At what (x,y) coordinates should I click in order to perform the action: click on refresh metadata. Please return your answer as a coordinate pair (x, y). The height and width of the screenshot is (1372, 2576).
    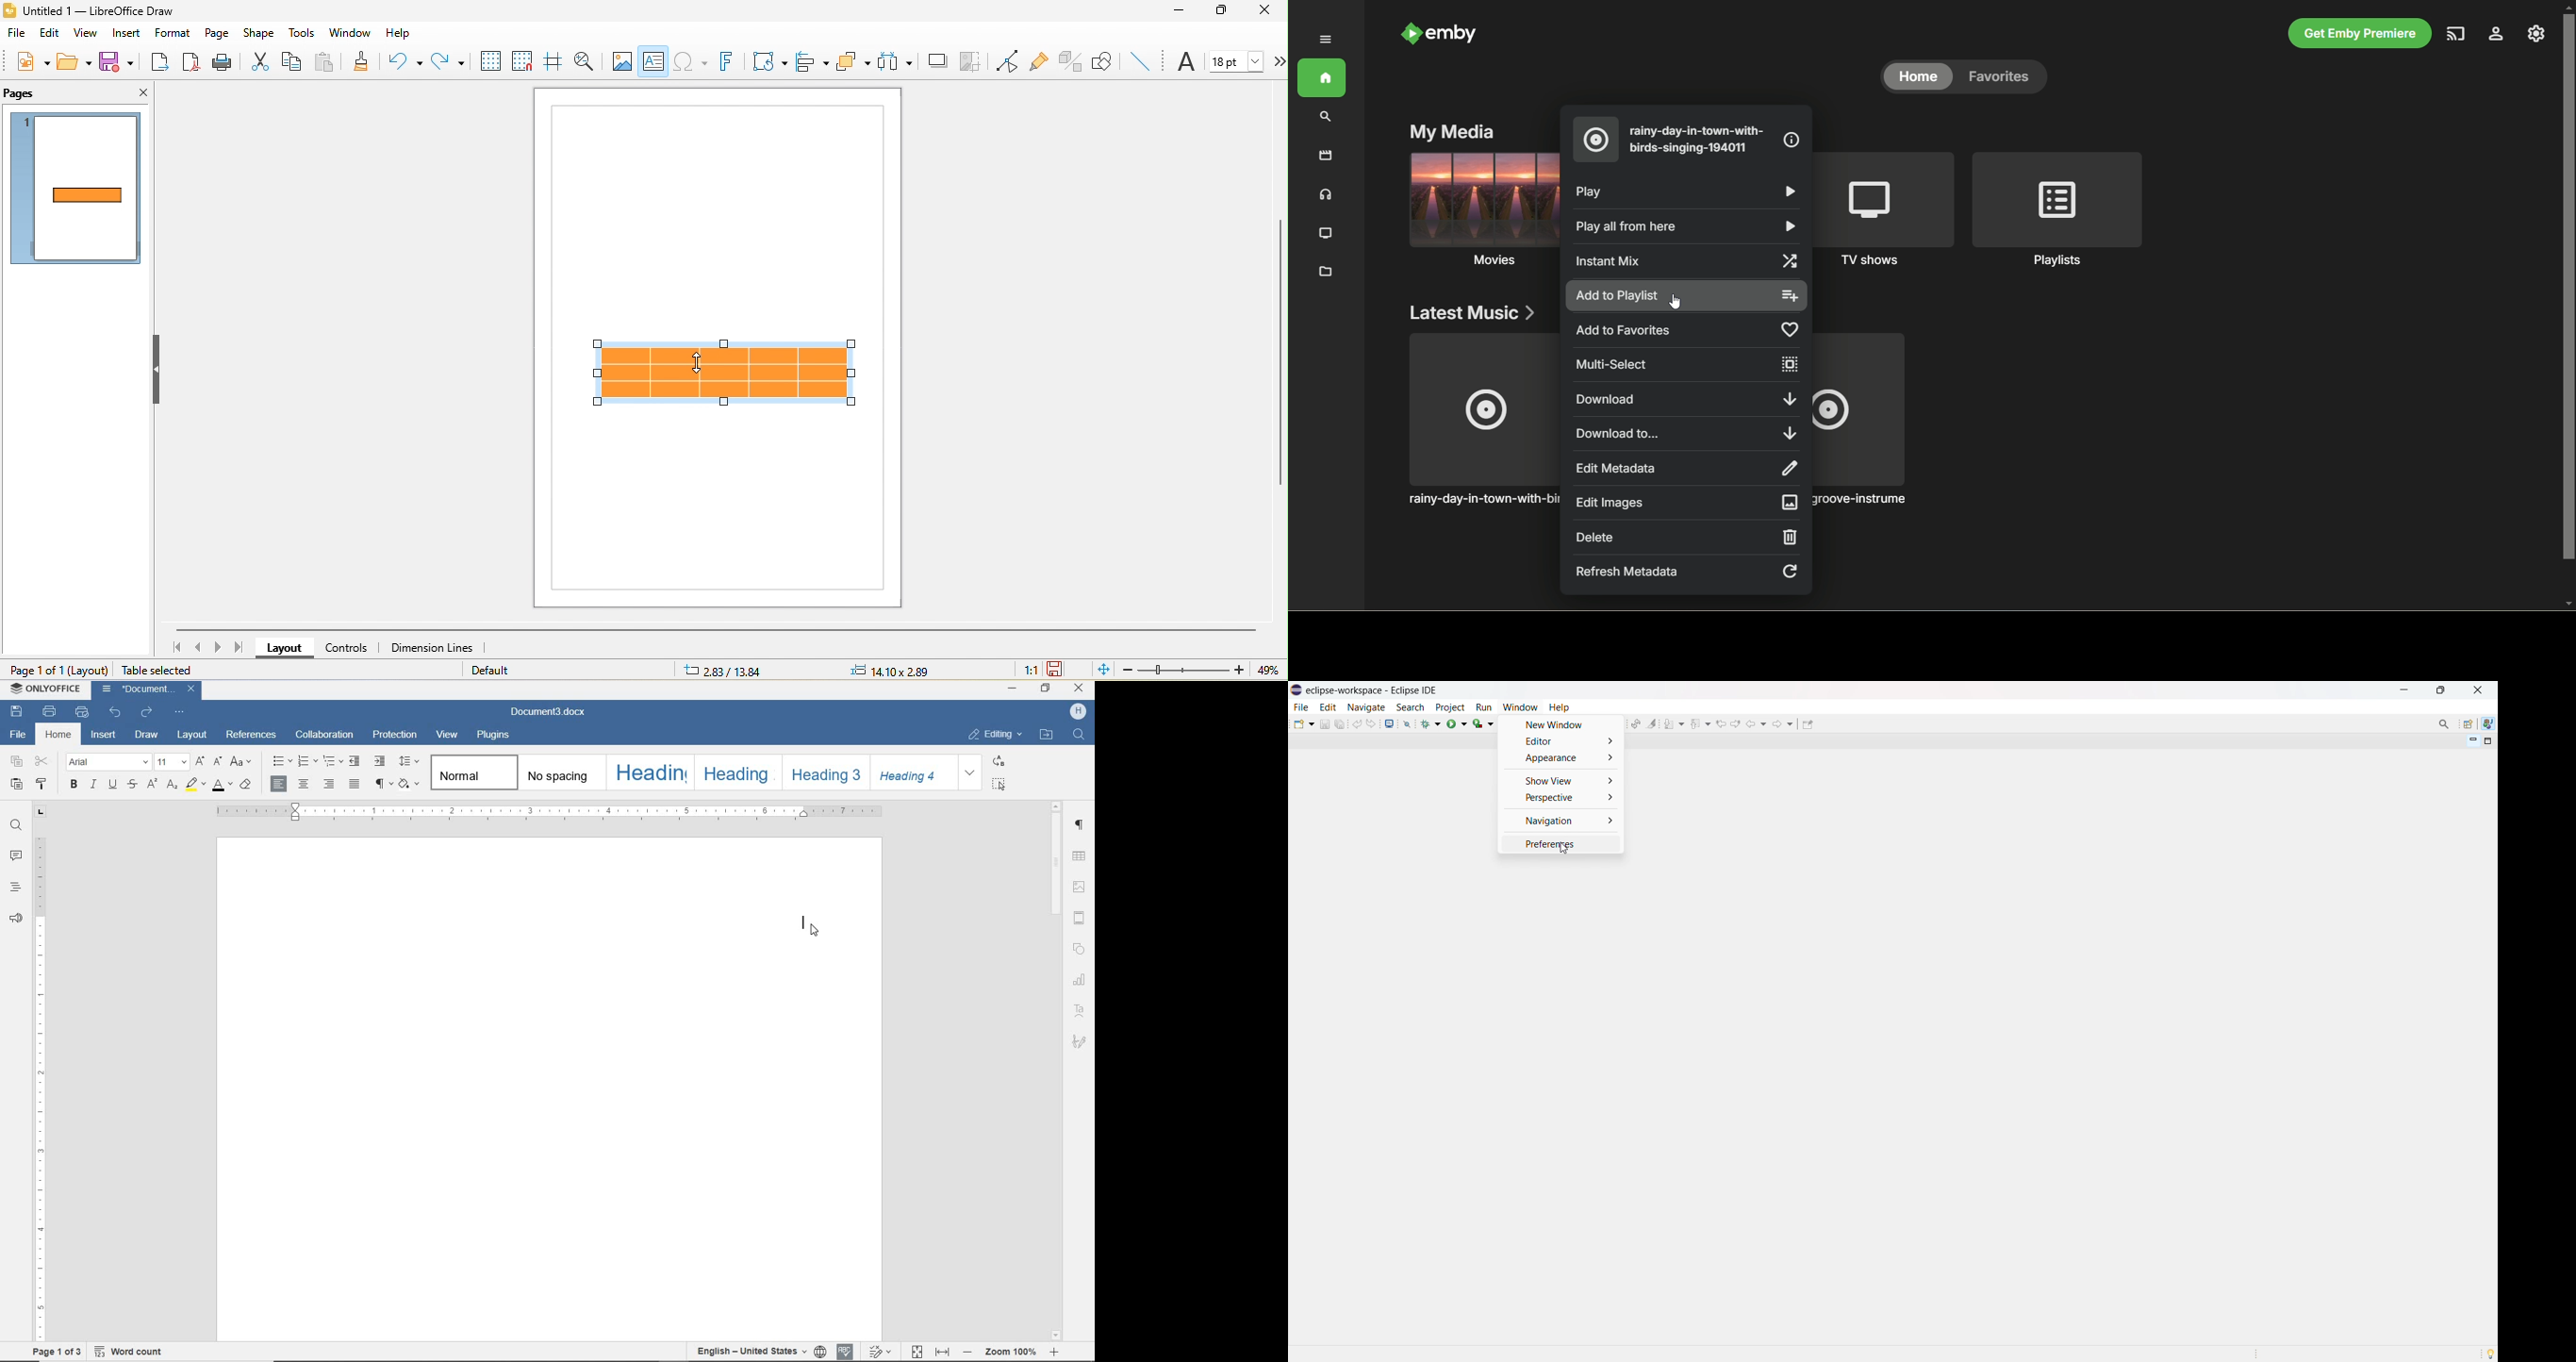
    Looking at the image, I should click on (1684, 574).